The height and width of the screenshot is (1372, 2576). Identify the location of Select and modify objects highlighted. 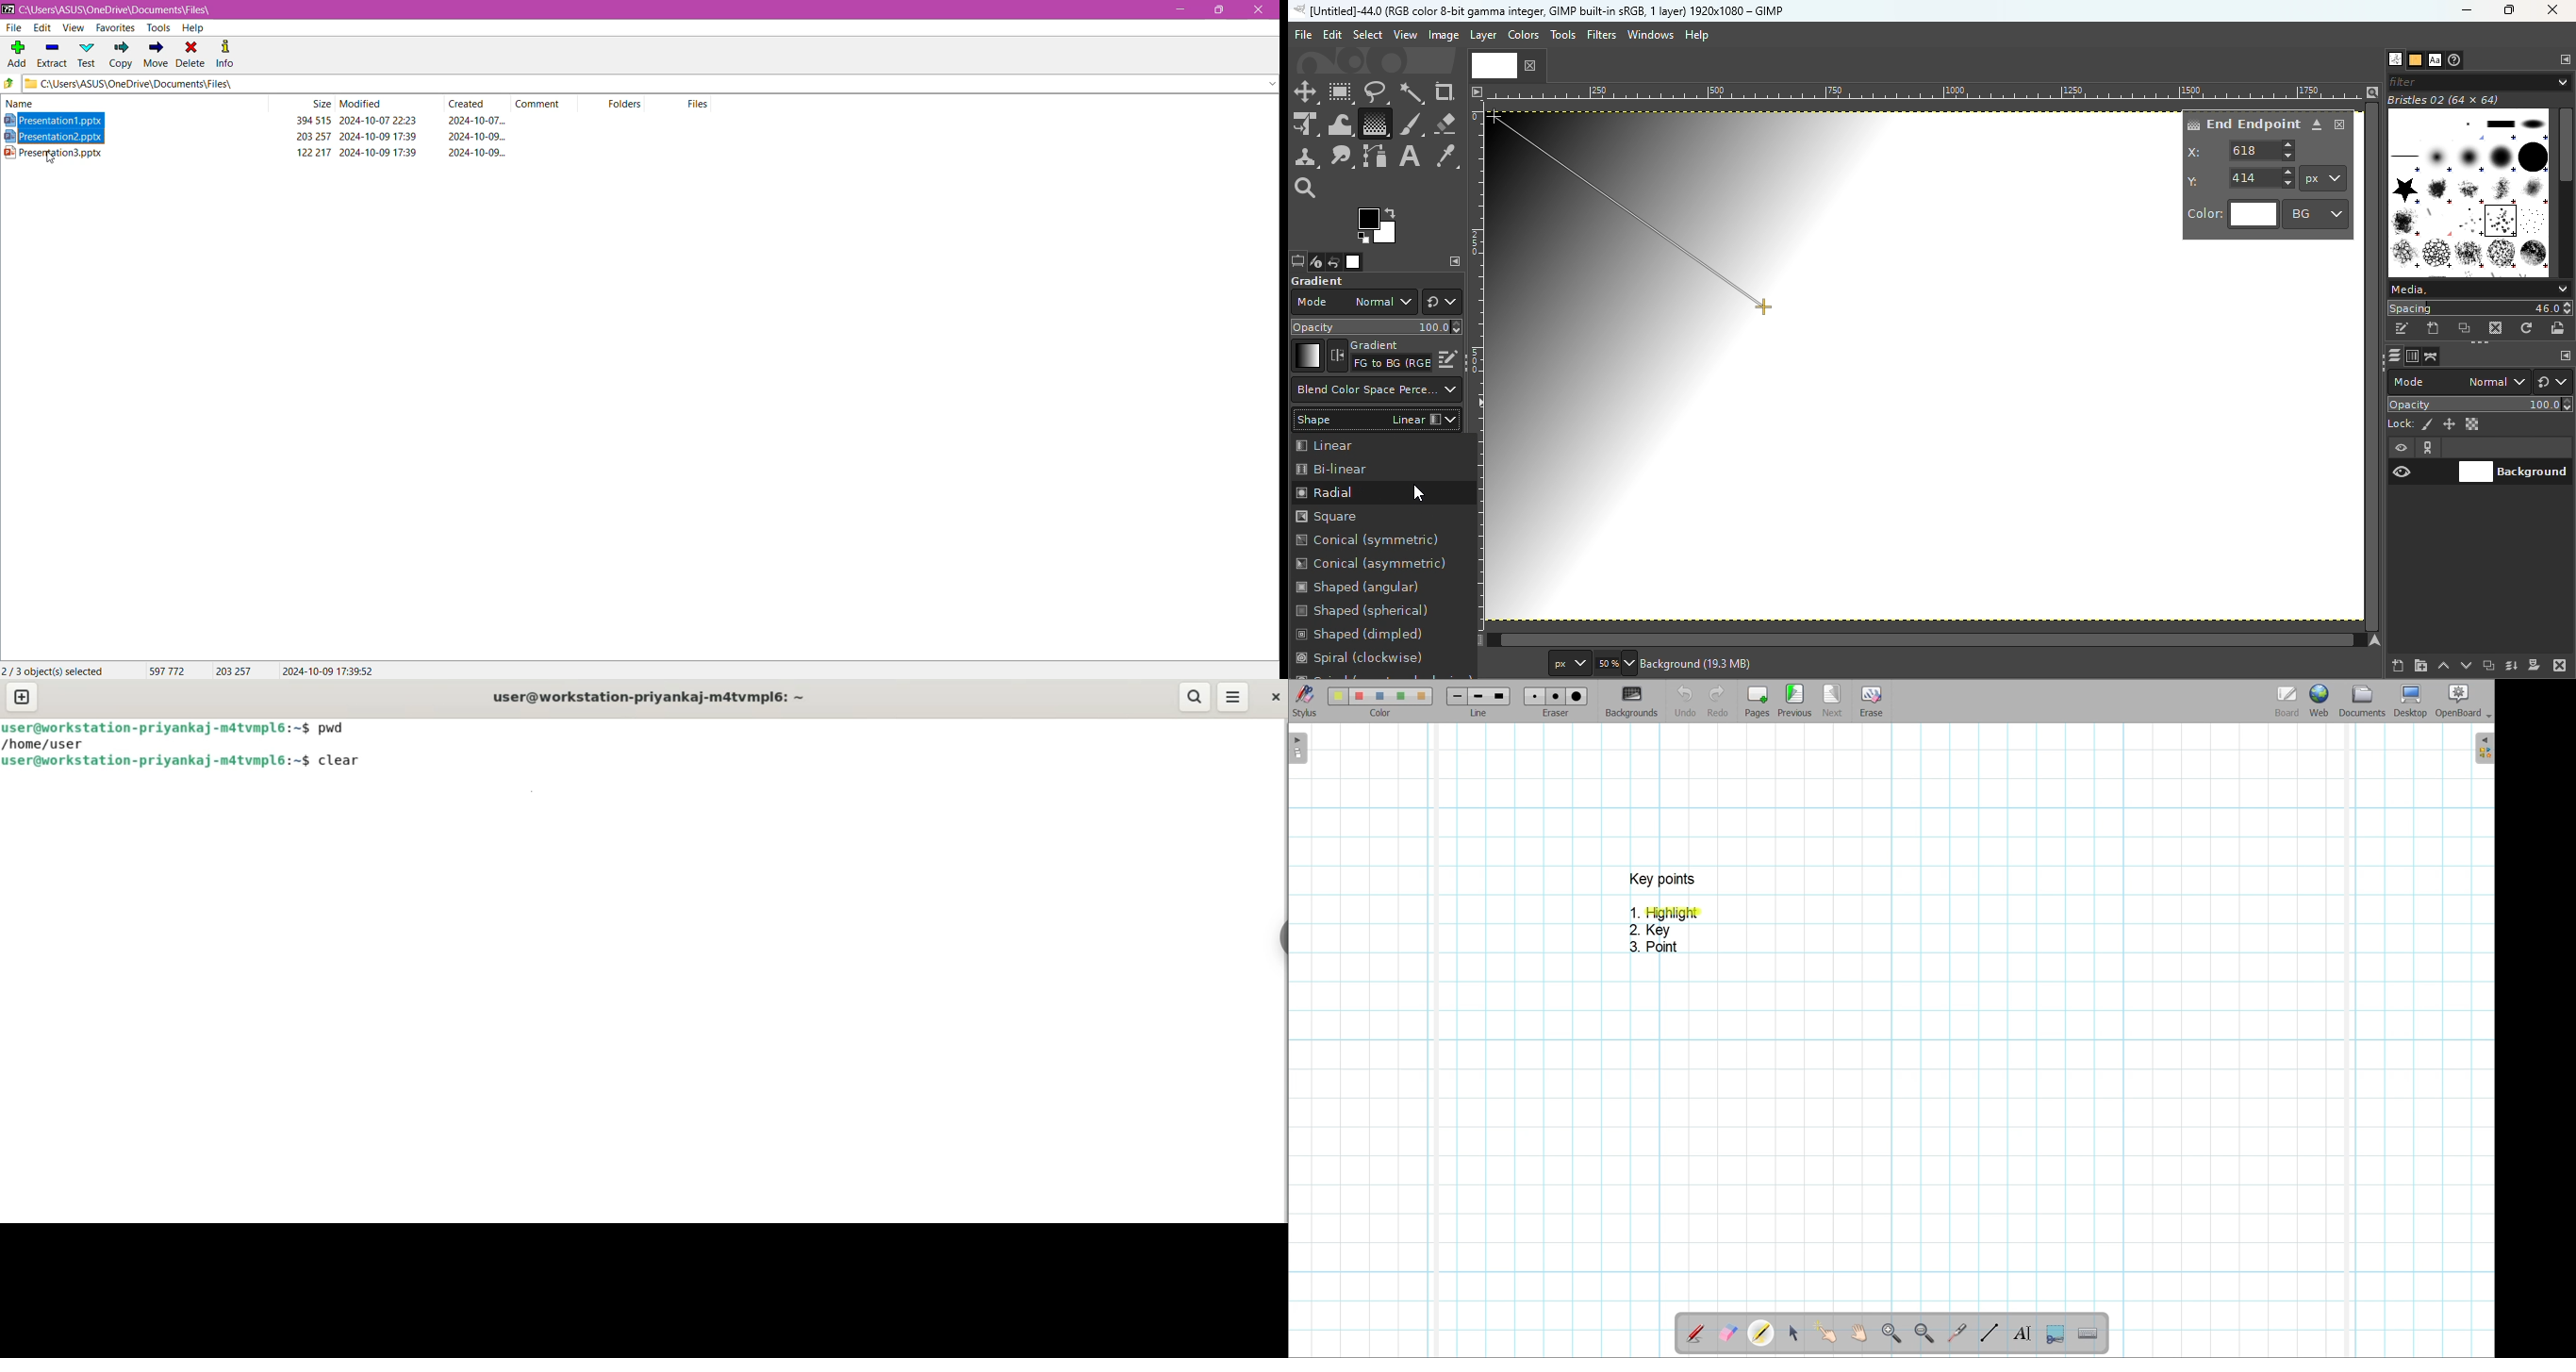
(1793, 1333).